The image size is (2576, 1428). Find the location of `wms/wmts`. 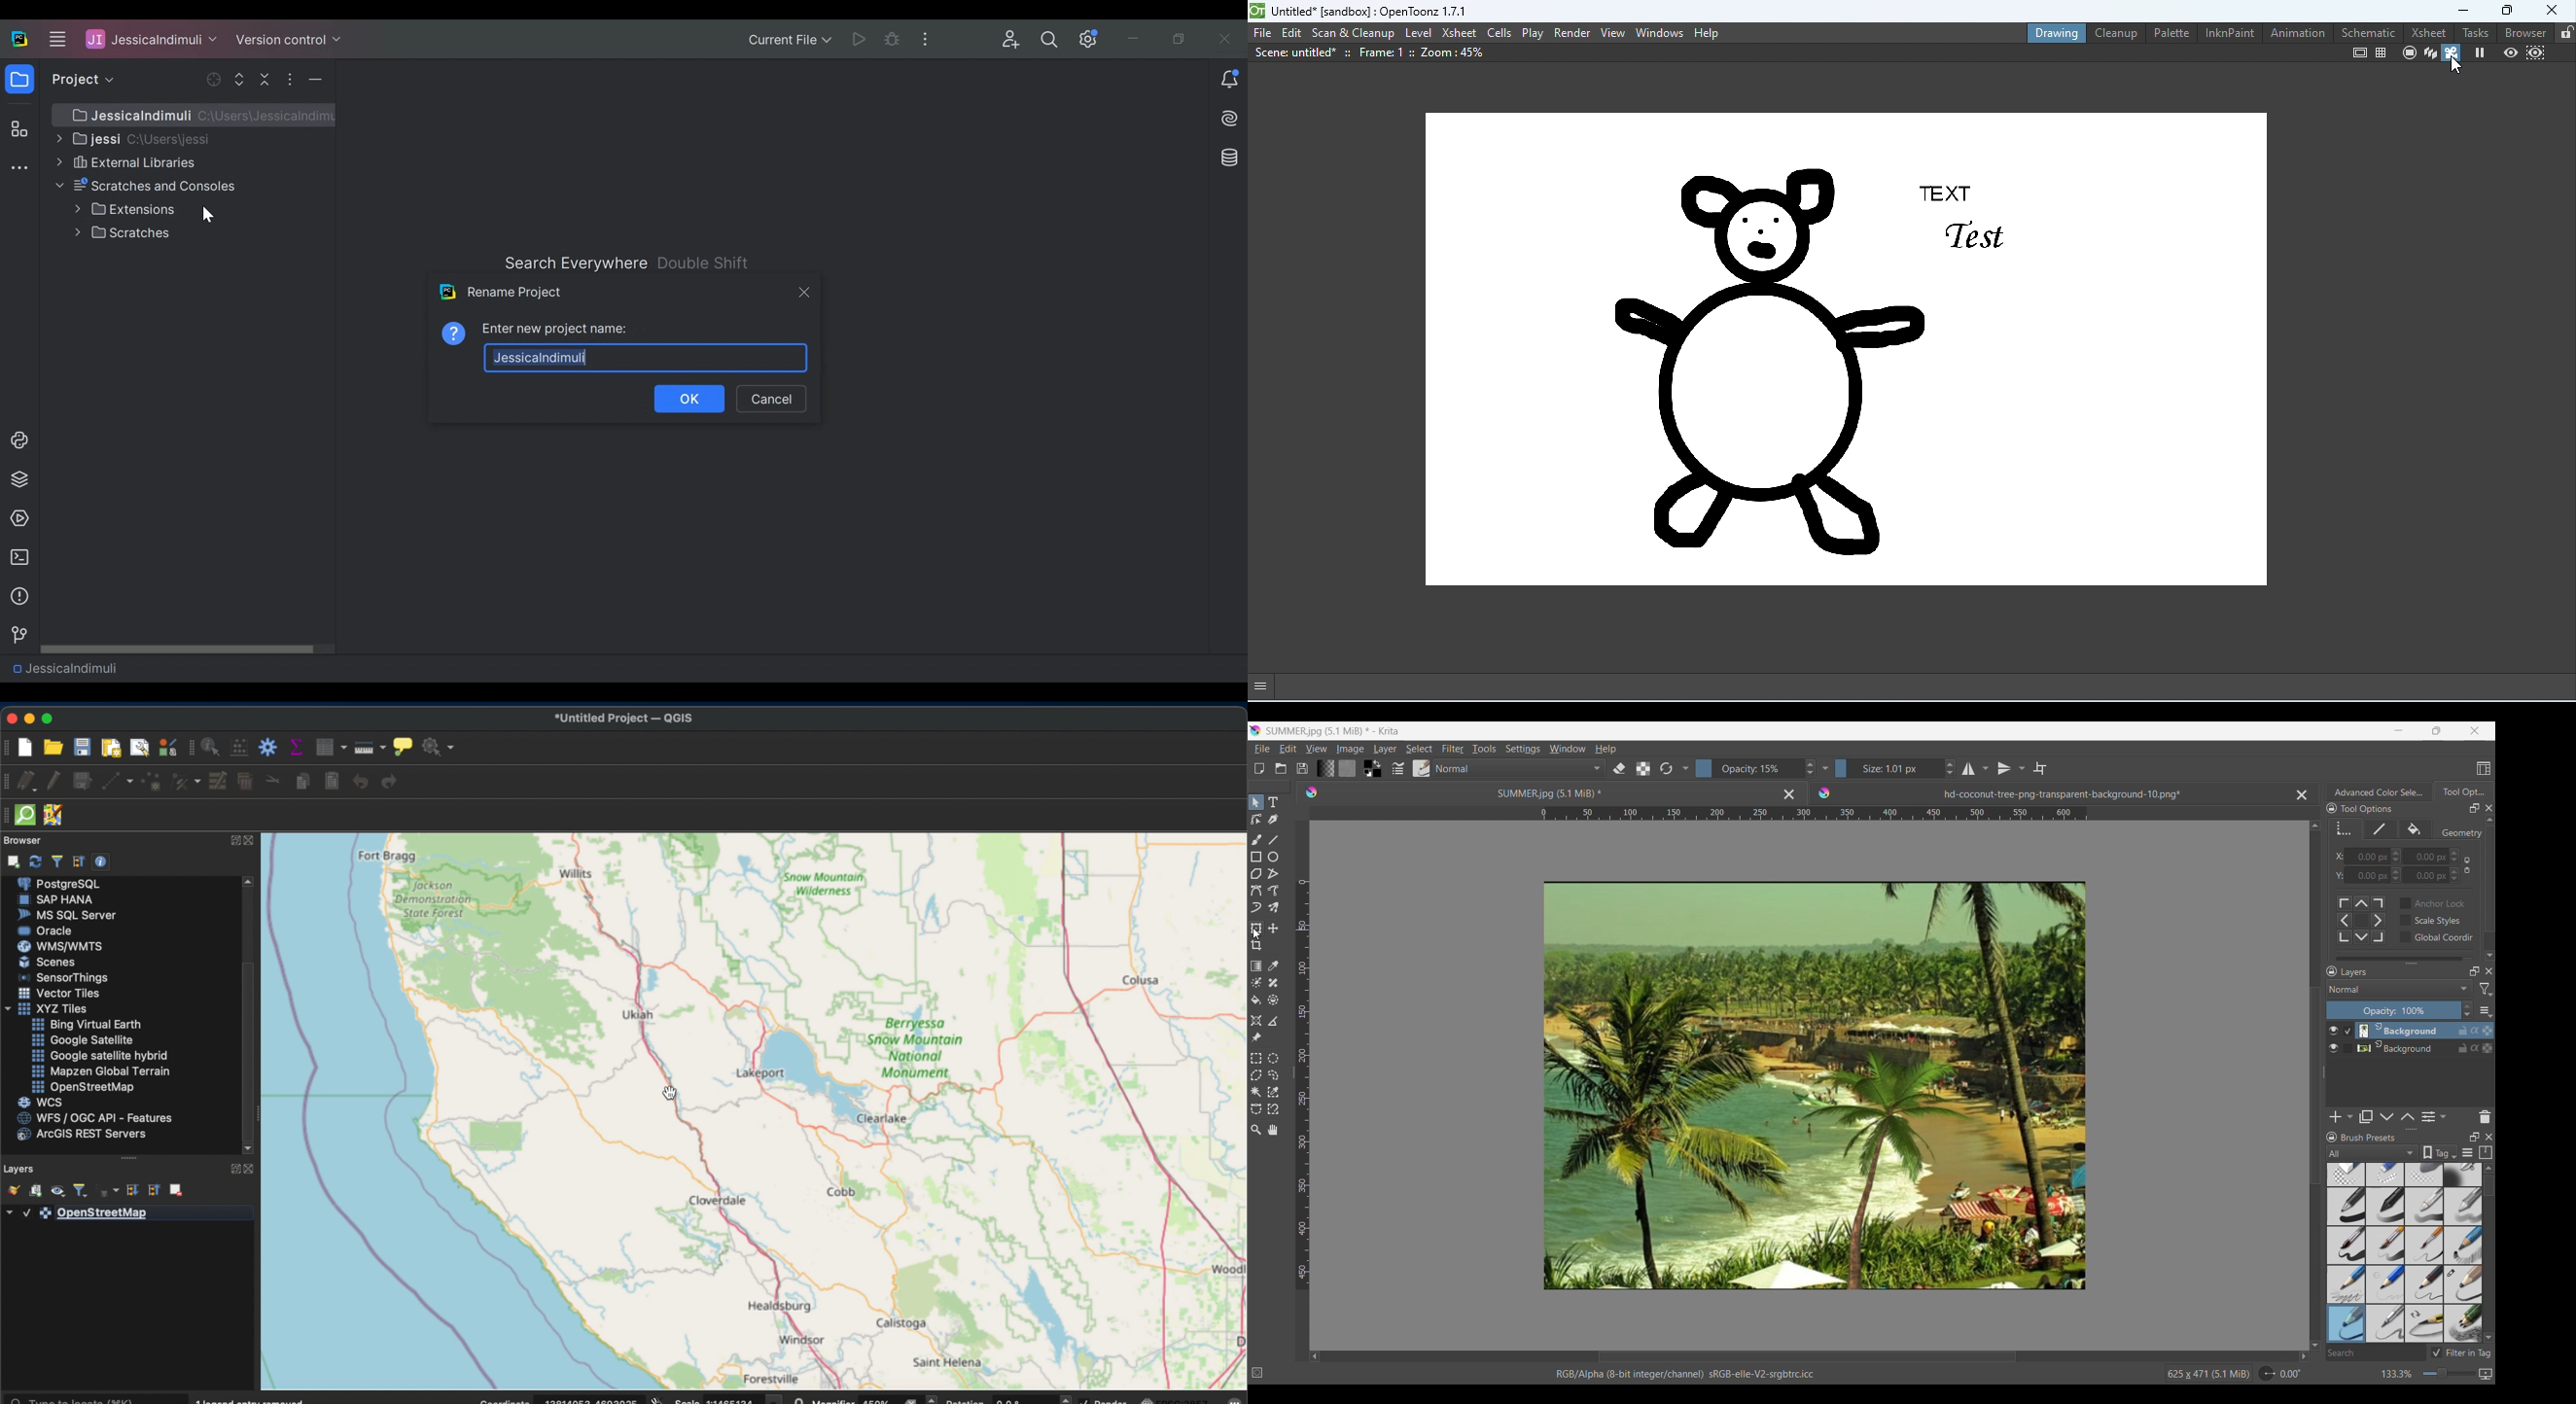

wms/wmts is located at coordinates (57, 946).